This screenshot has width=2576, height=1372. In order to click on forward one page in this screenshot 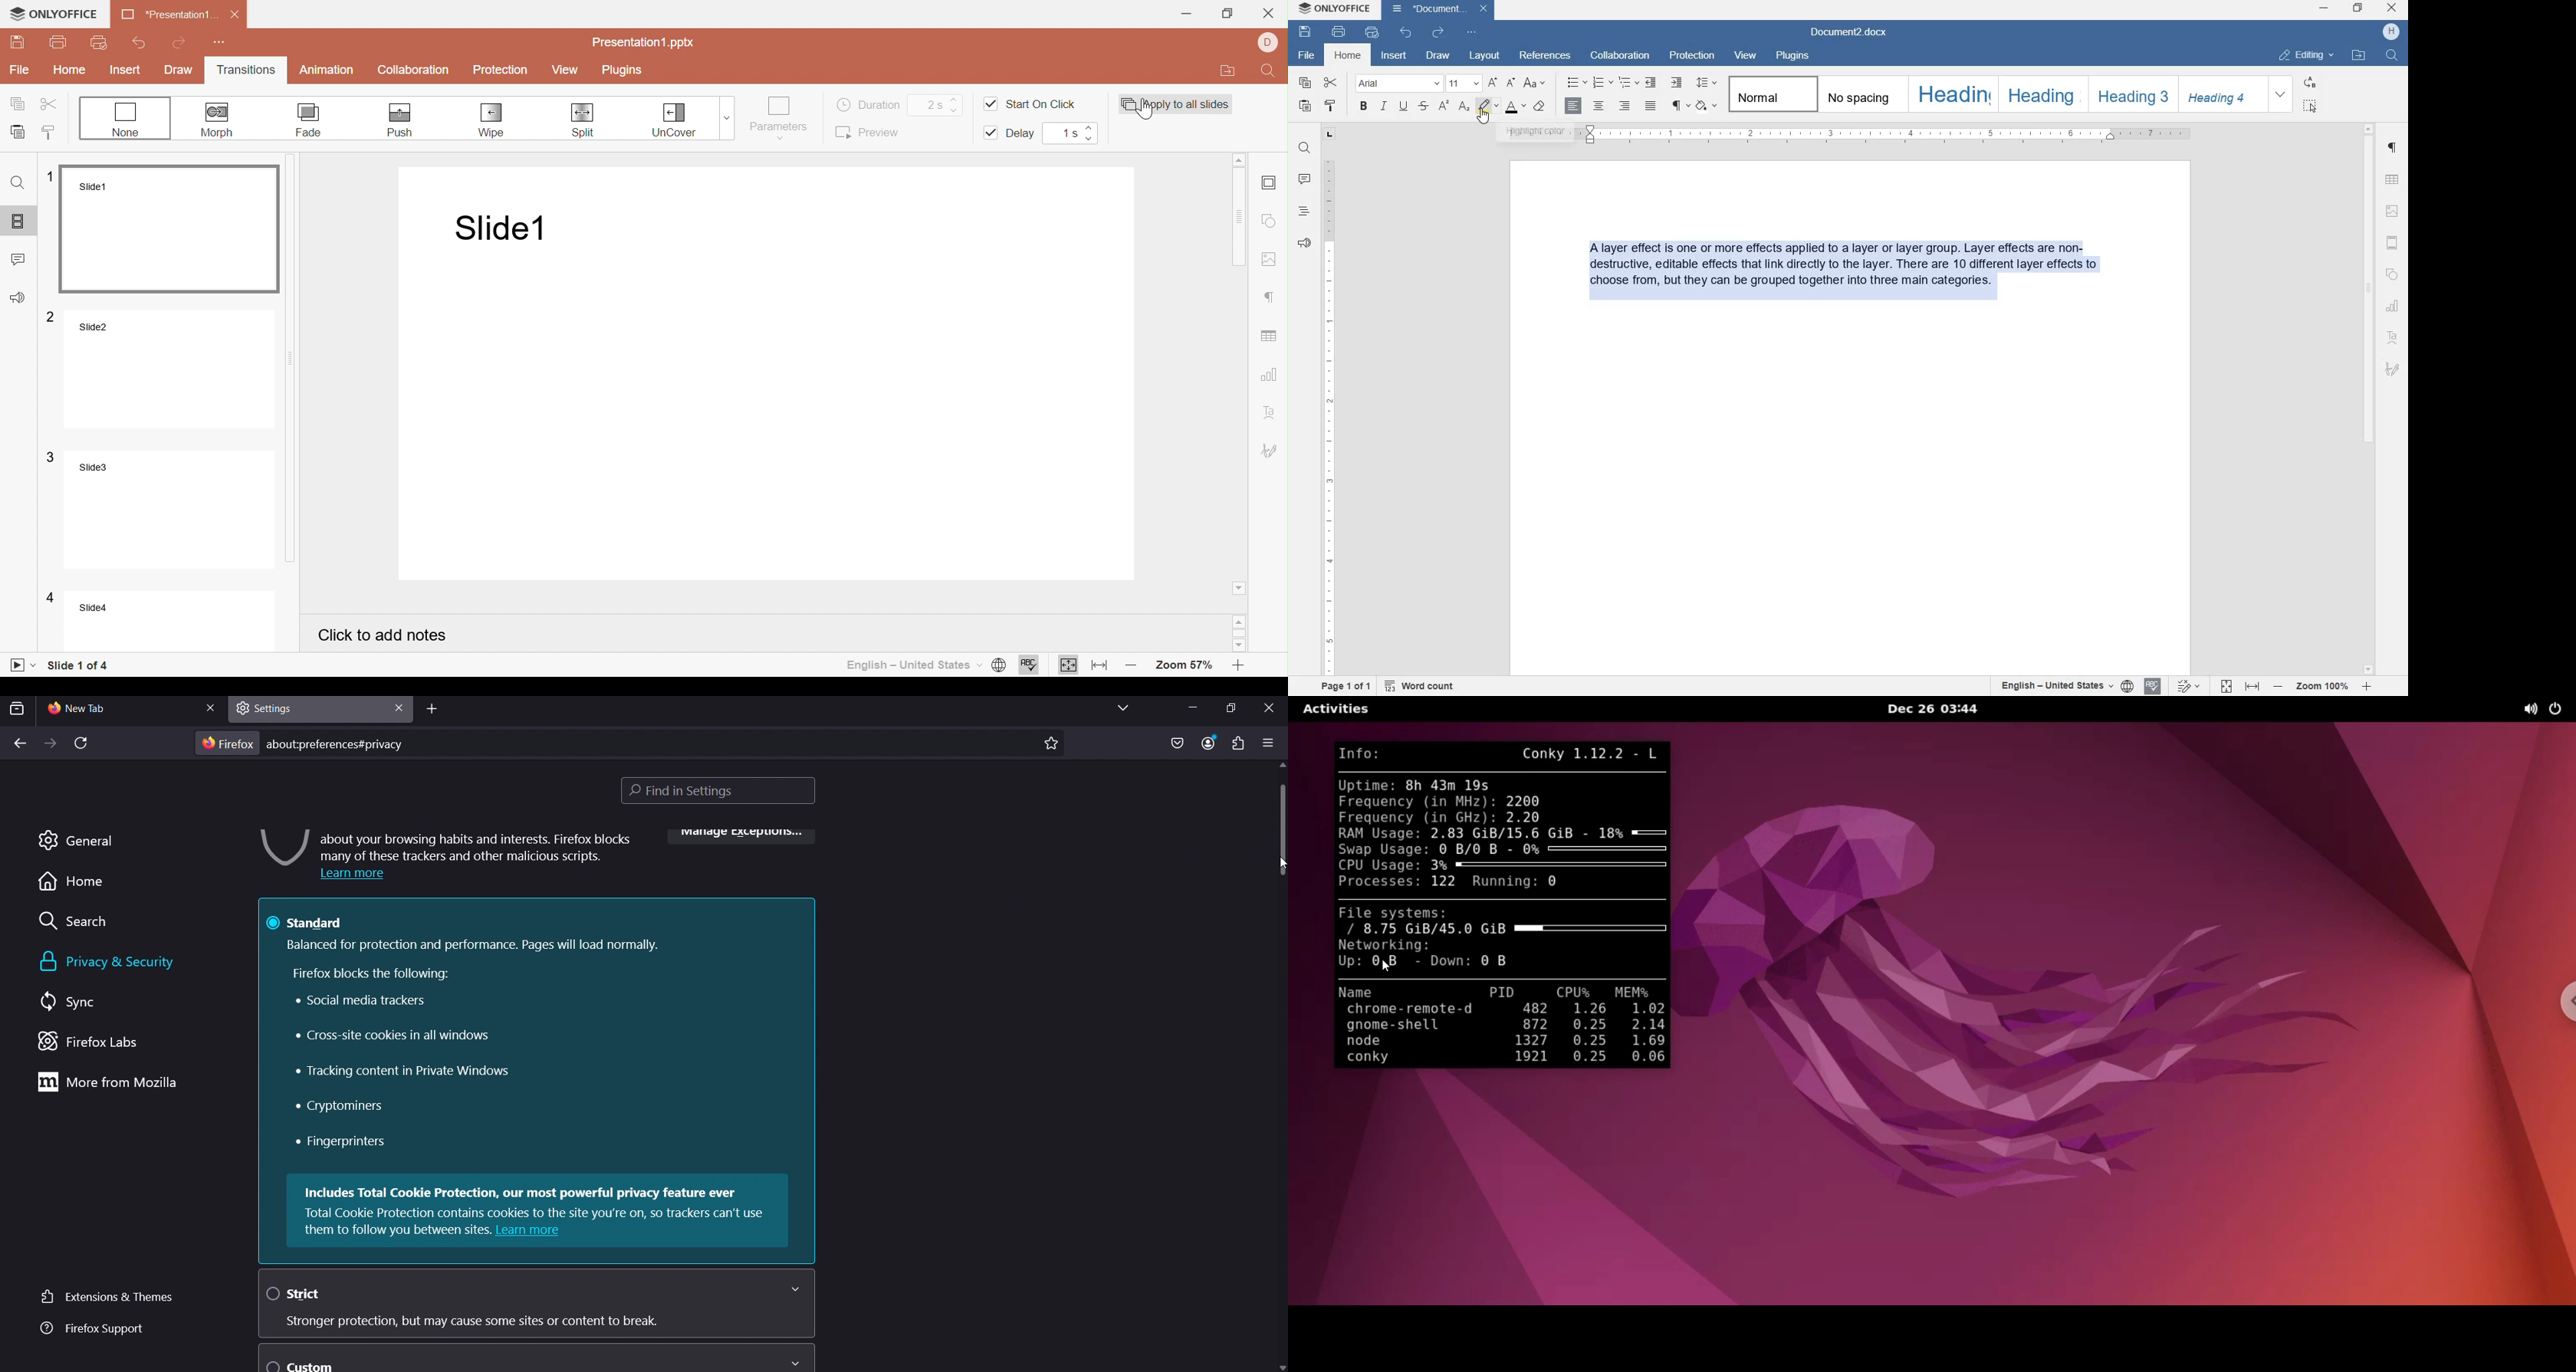, I will do `click(49, 744)`.